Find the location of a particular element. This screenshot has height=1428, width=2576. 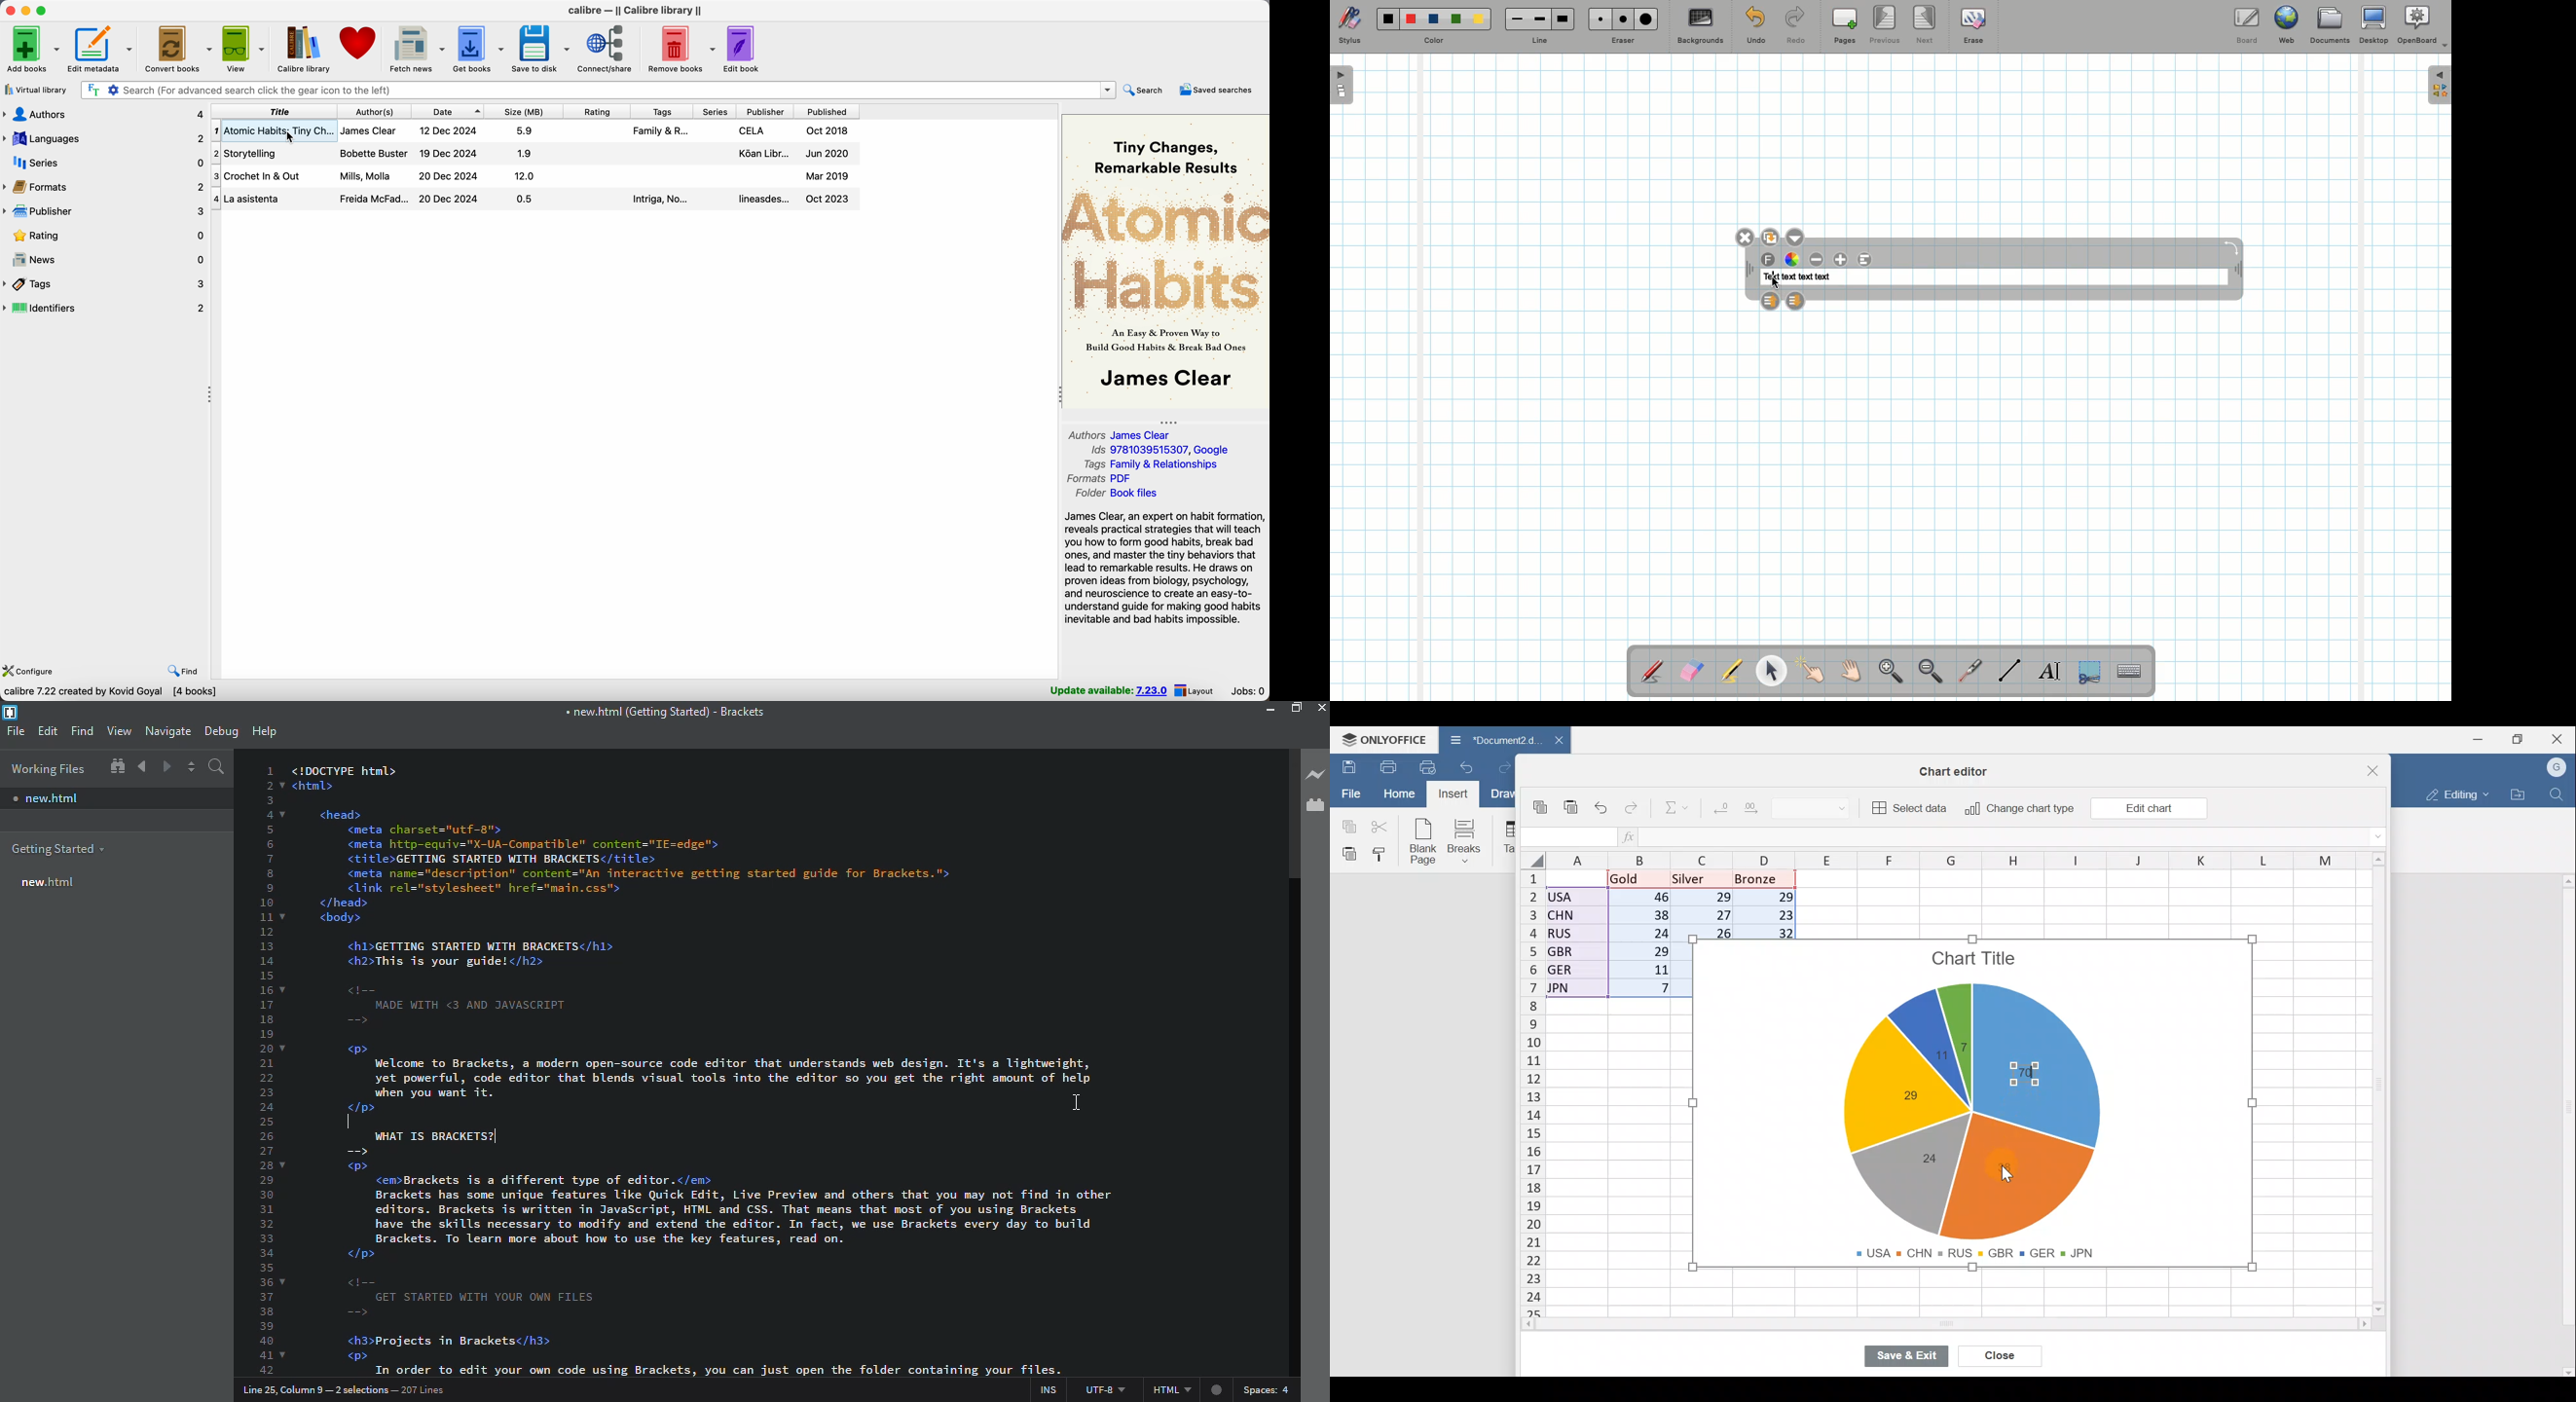

Breaks is located at coordinates (1467, 842).